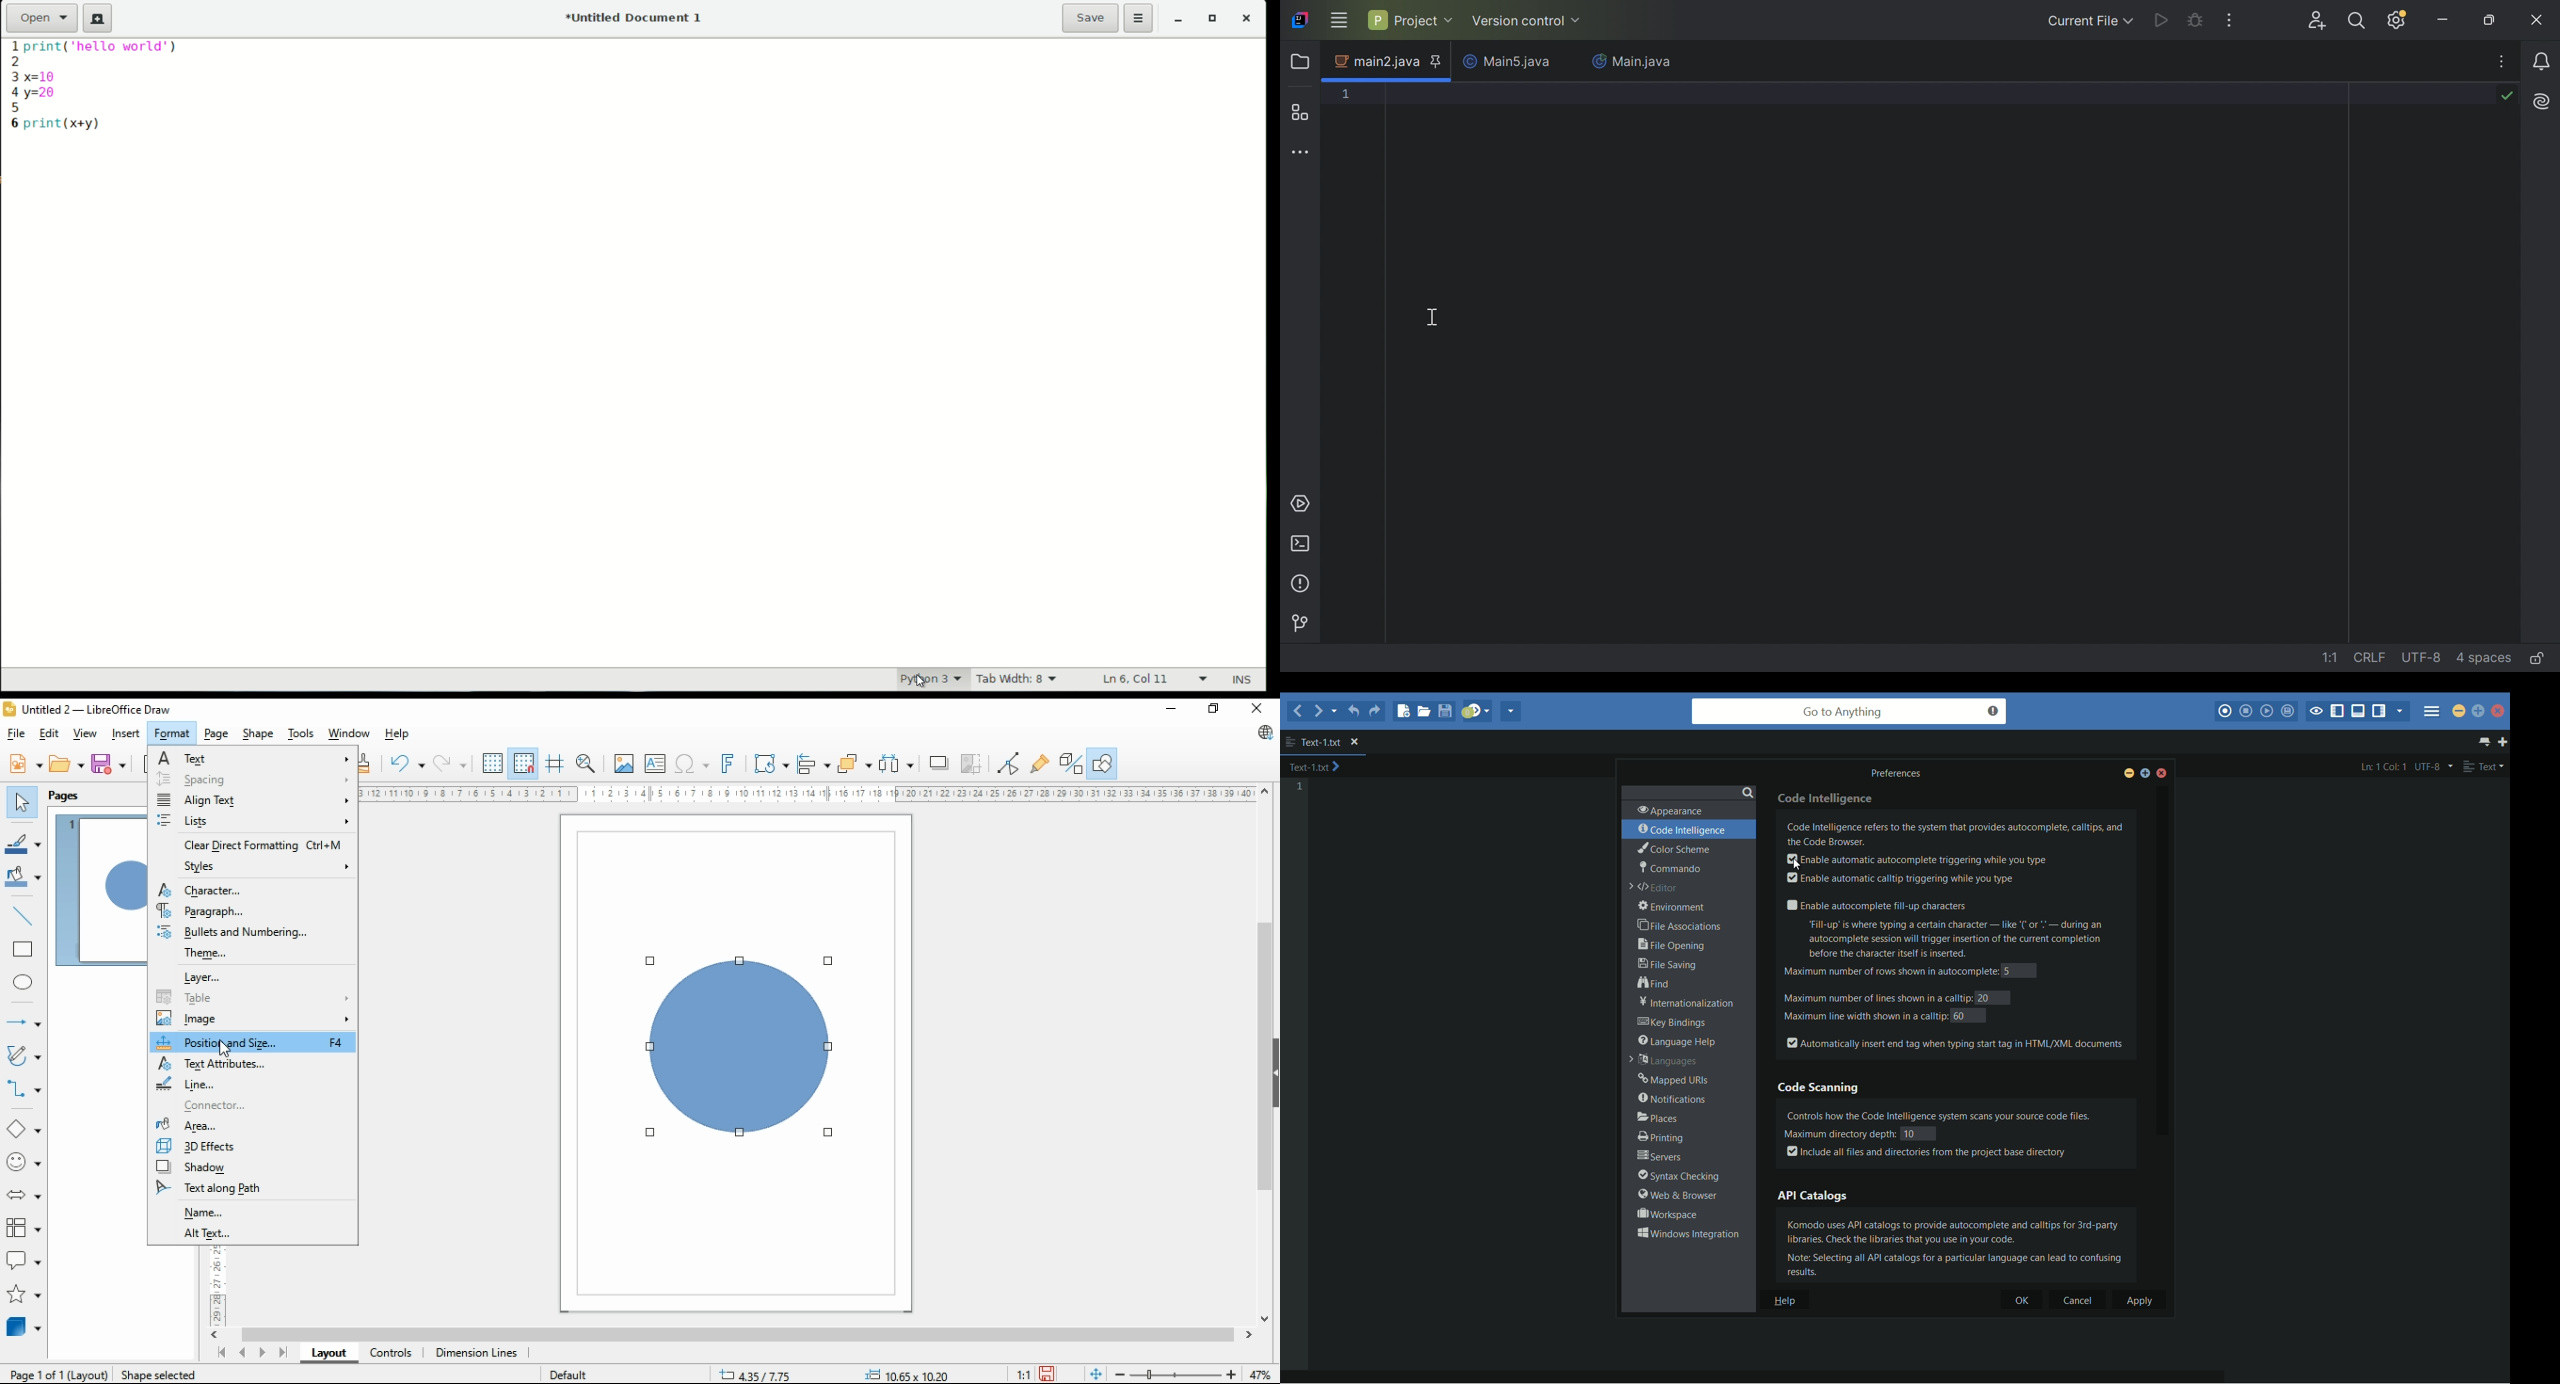  What do you see at coordinates (23, 1021) in the screenshot?
I see `lines and arrows` at bounding box center [23, 1021].